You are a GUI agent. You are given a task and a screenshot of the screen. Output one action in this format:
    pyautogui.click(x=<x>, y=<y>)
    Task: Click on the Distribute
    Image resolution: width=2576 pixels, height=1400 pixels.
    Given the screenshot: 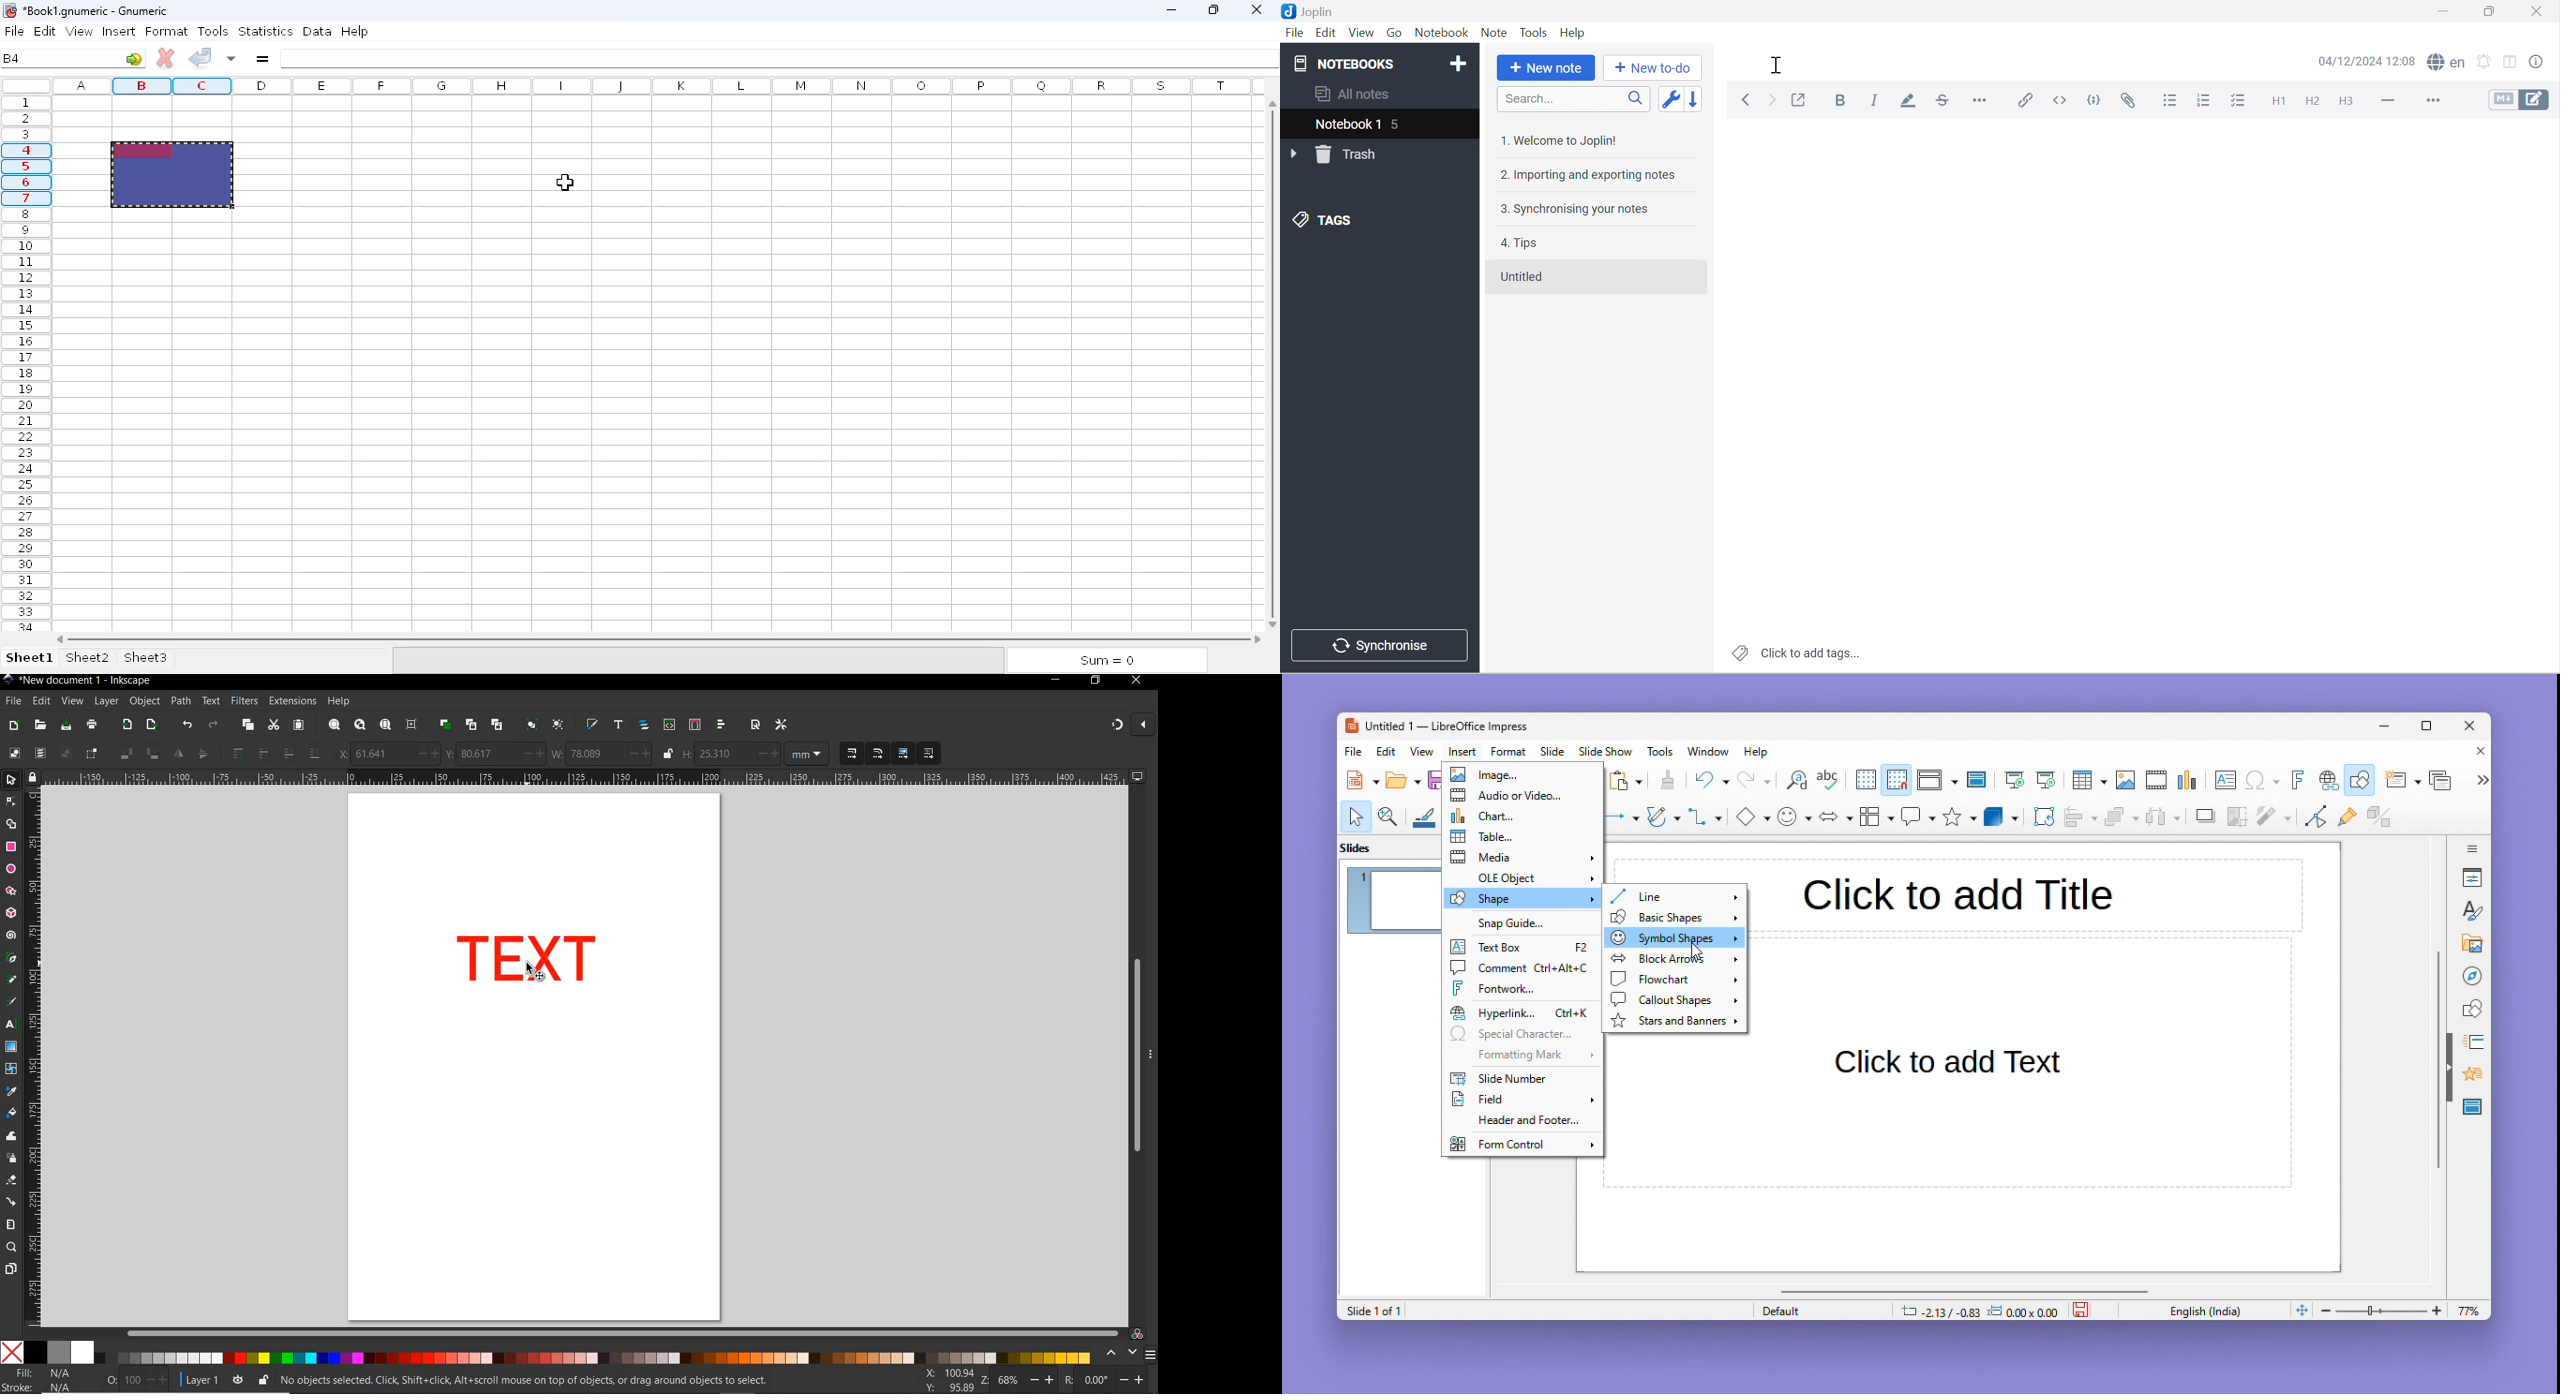 What is the action you would take?
    pyautogui.click(x=2166, y=819)
    